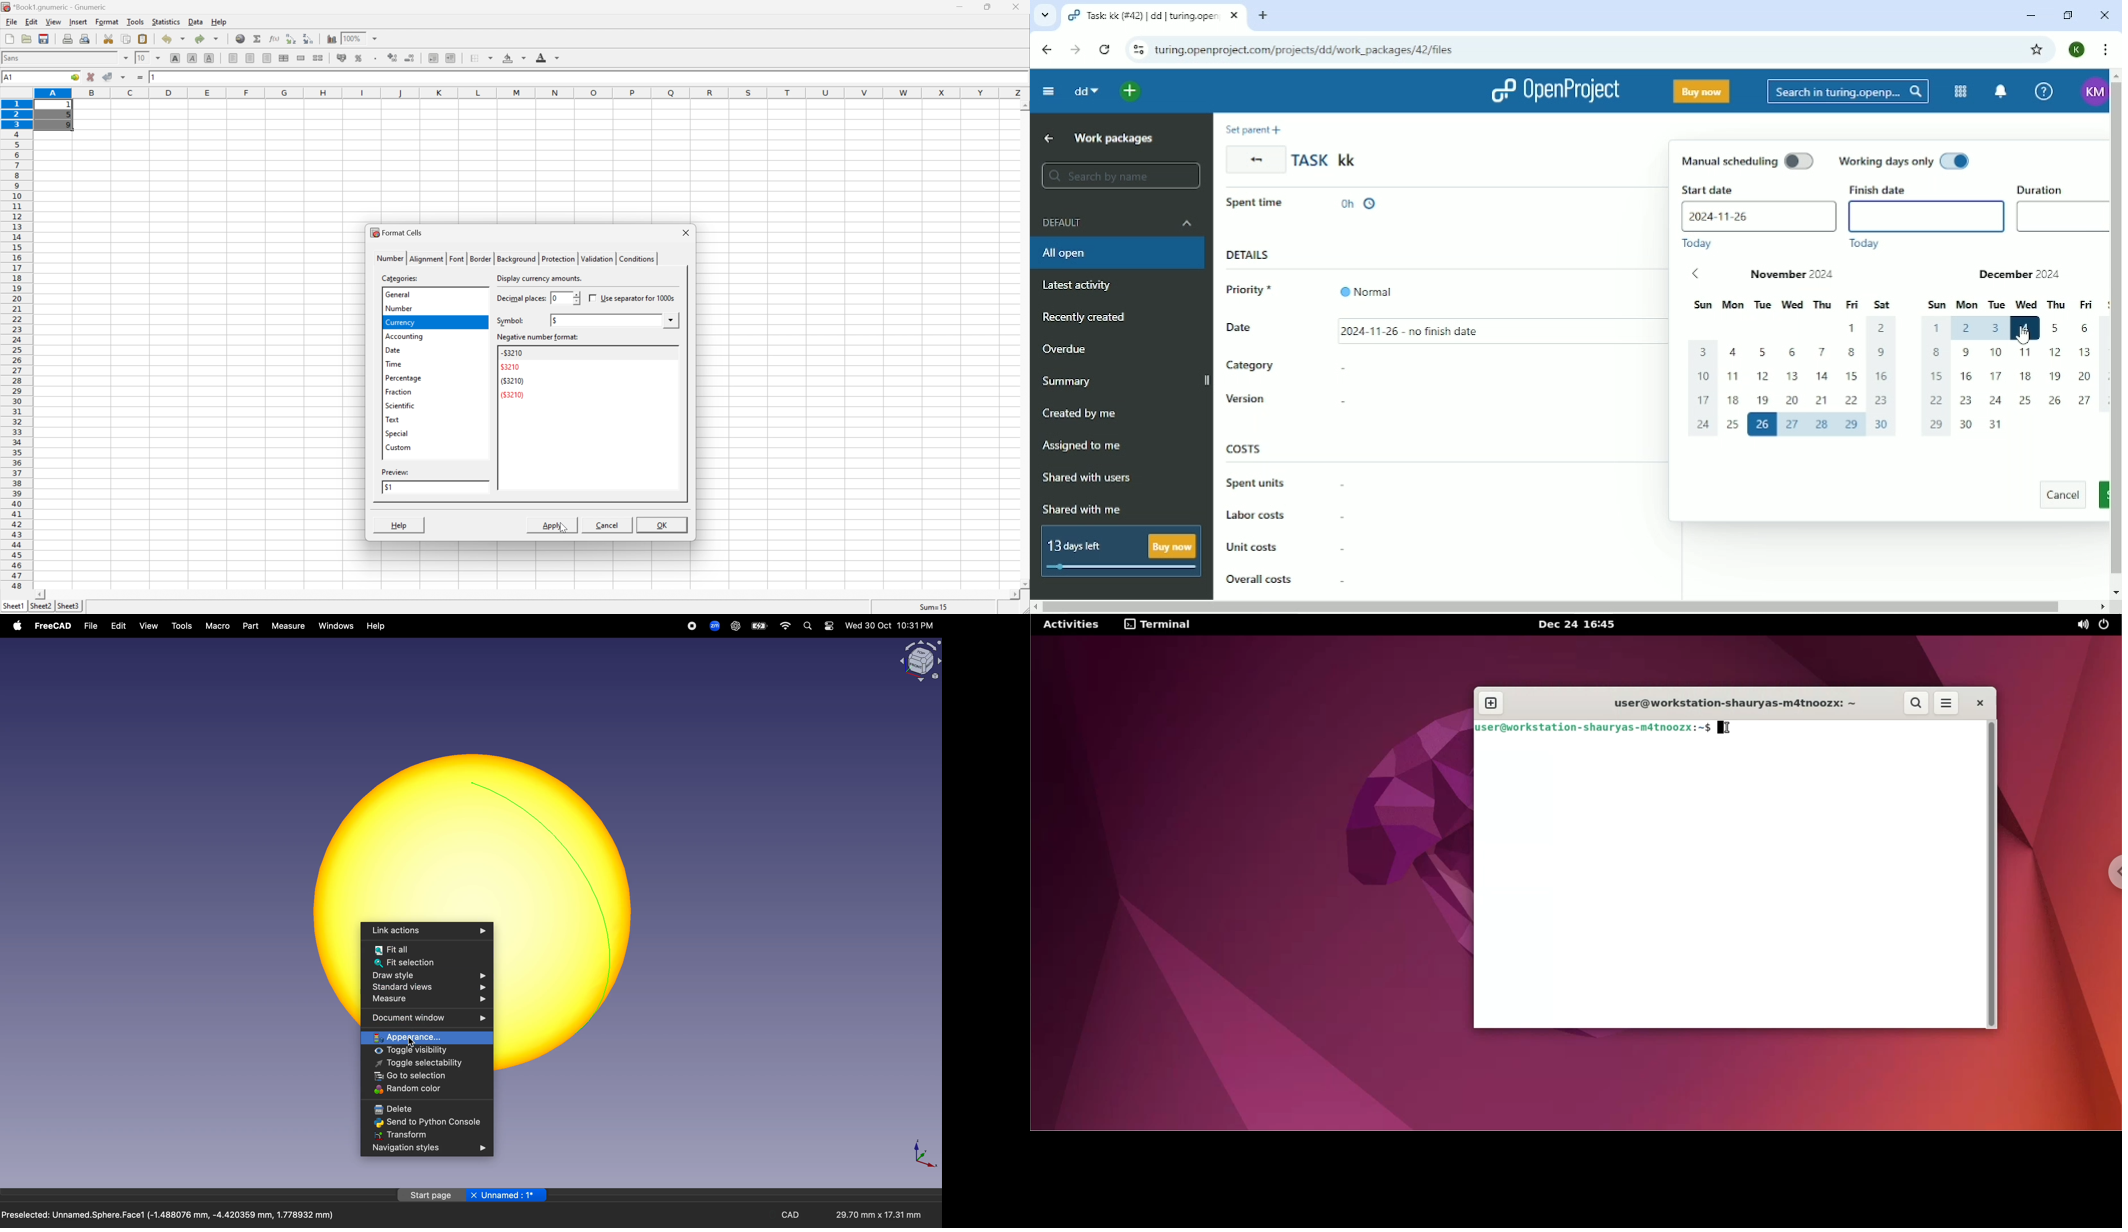 The width and height of the screenshot is (2128, 1232). What do you see at coordinates (434, 58) in the screenshot?
I see `decrease indent` at bounding box center [434, 58].